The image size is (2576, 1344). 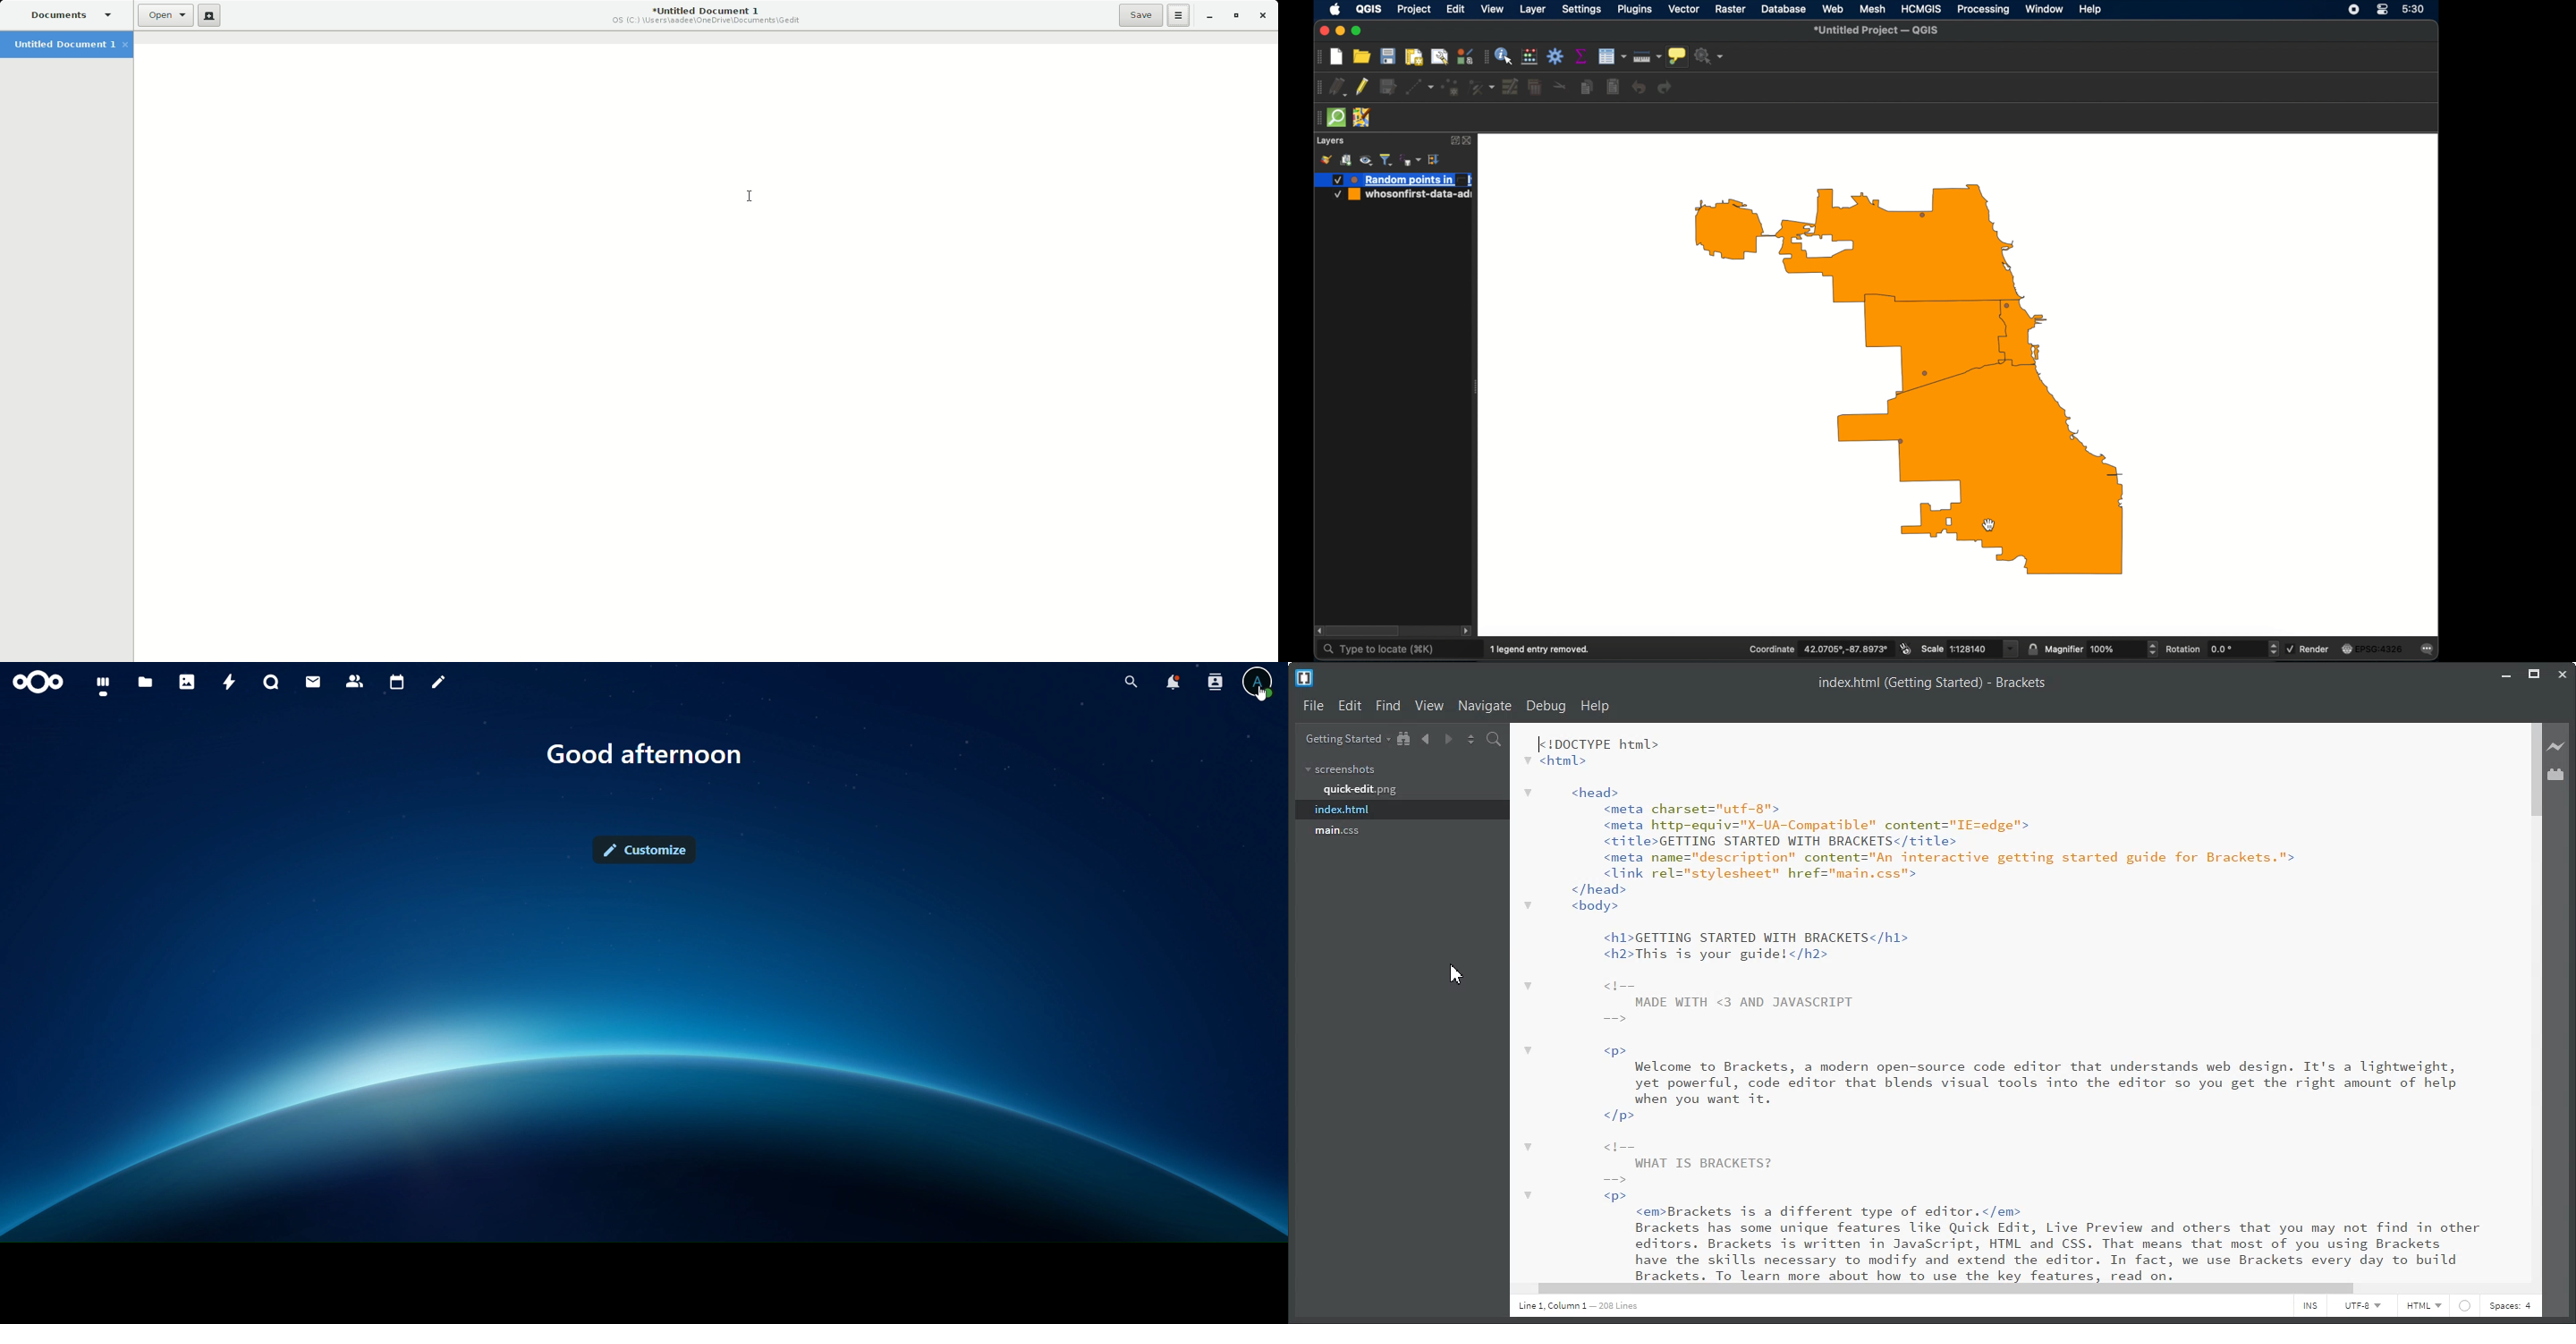 What do you see at coordinates (1235, 15) in the screenshot?
I see `Restore` at bounding box center [1235, 15].